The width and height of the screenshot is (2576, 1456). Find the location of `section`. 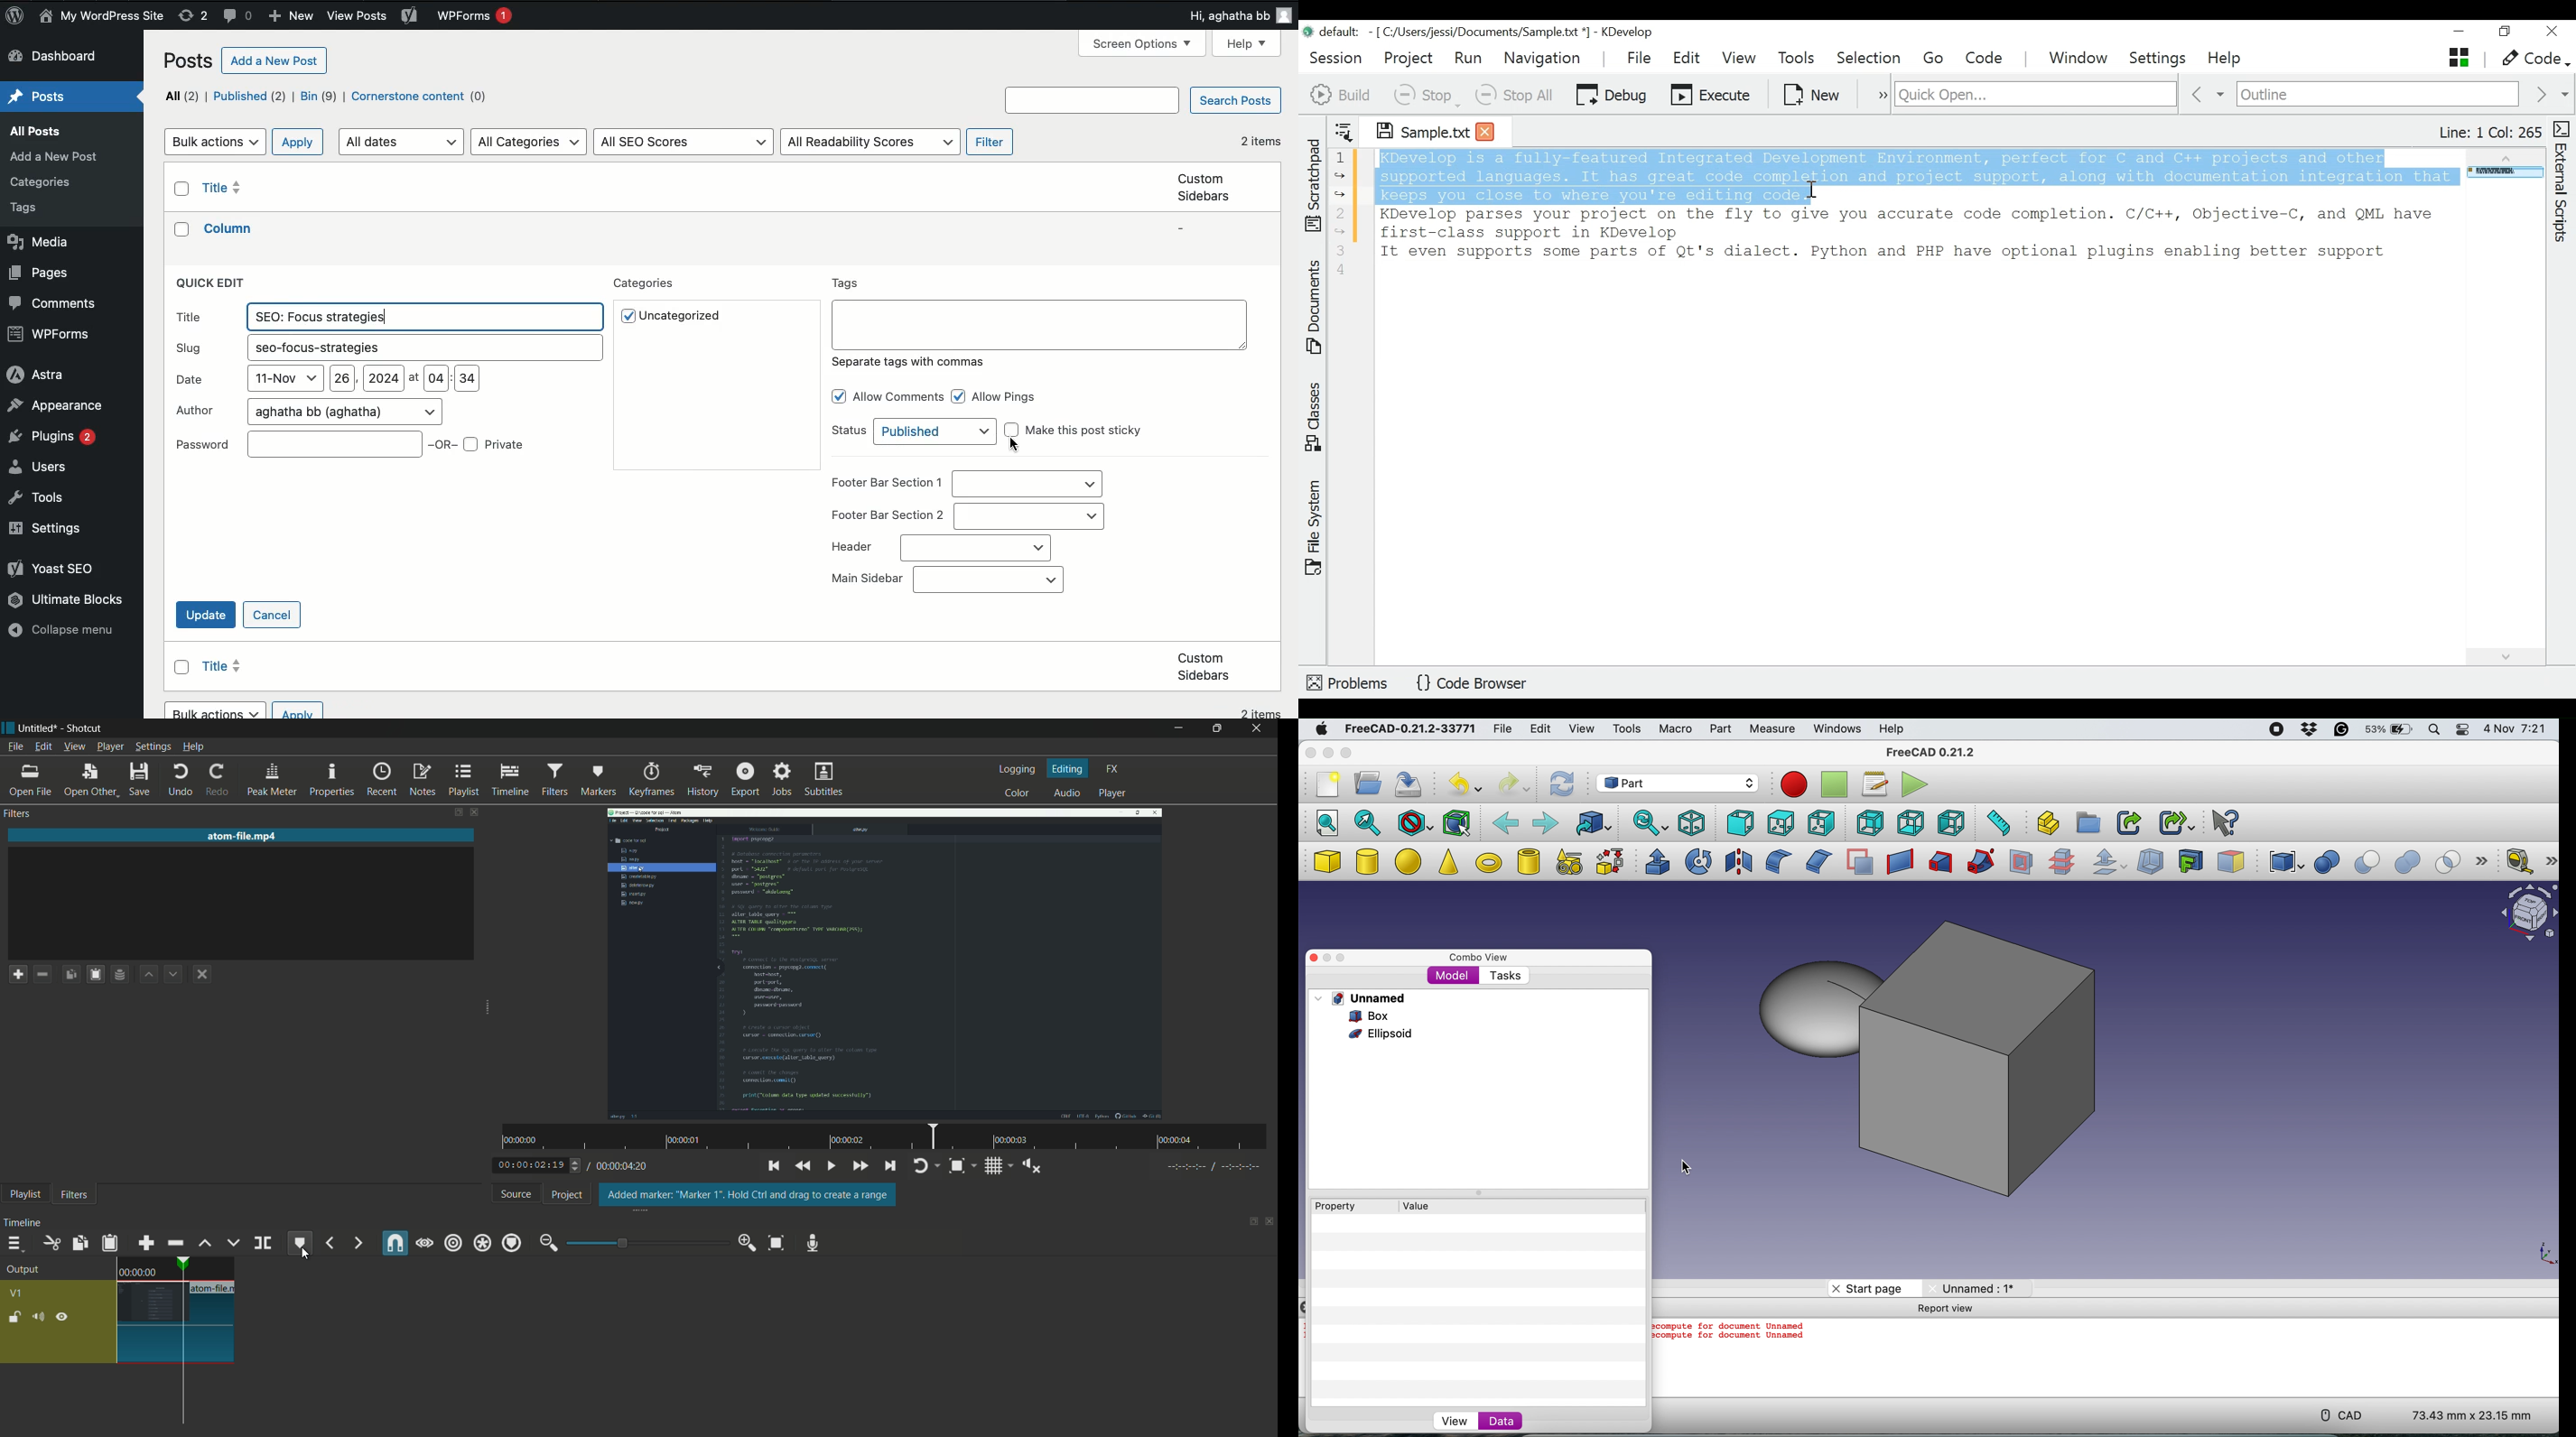

section is located at coordinates (1029, 515).